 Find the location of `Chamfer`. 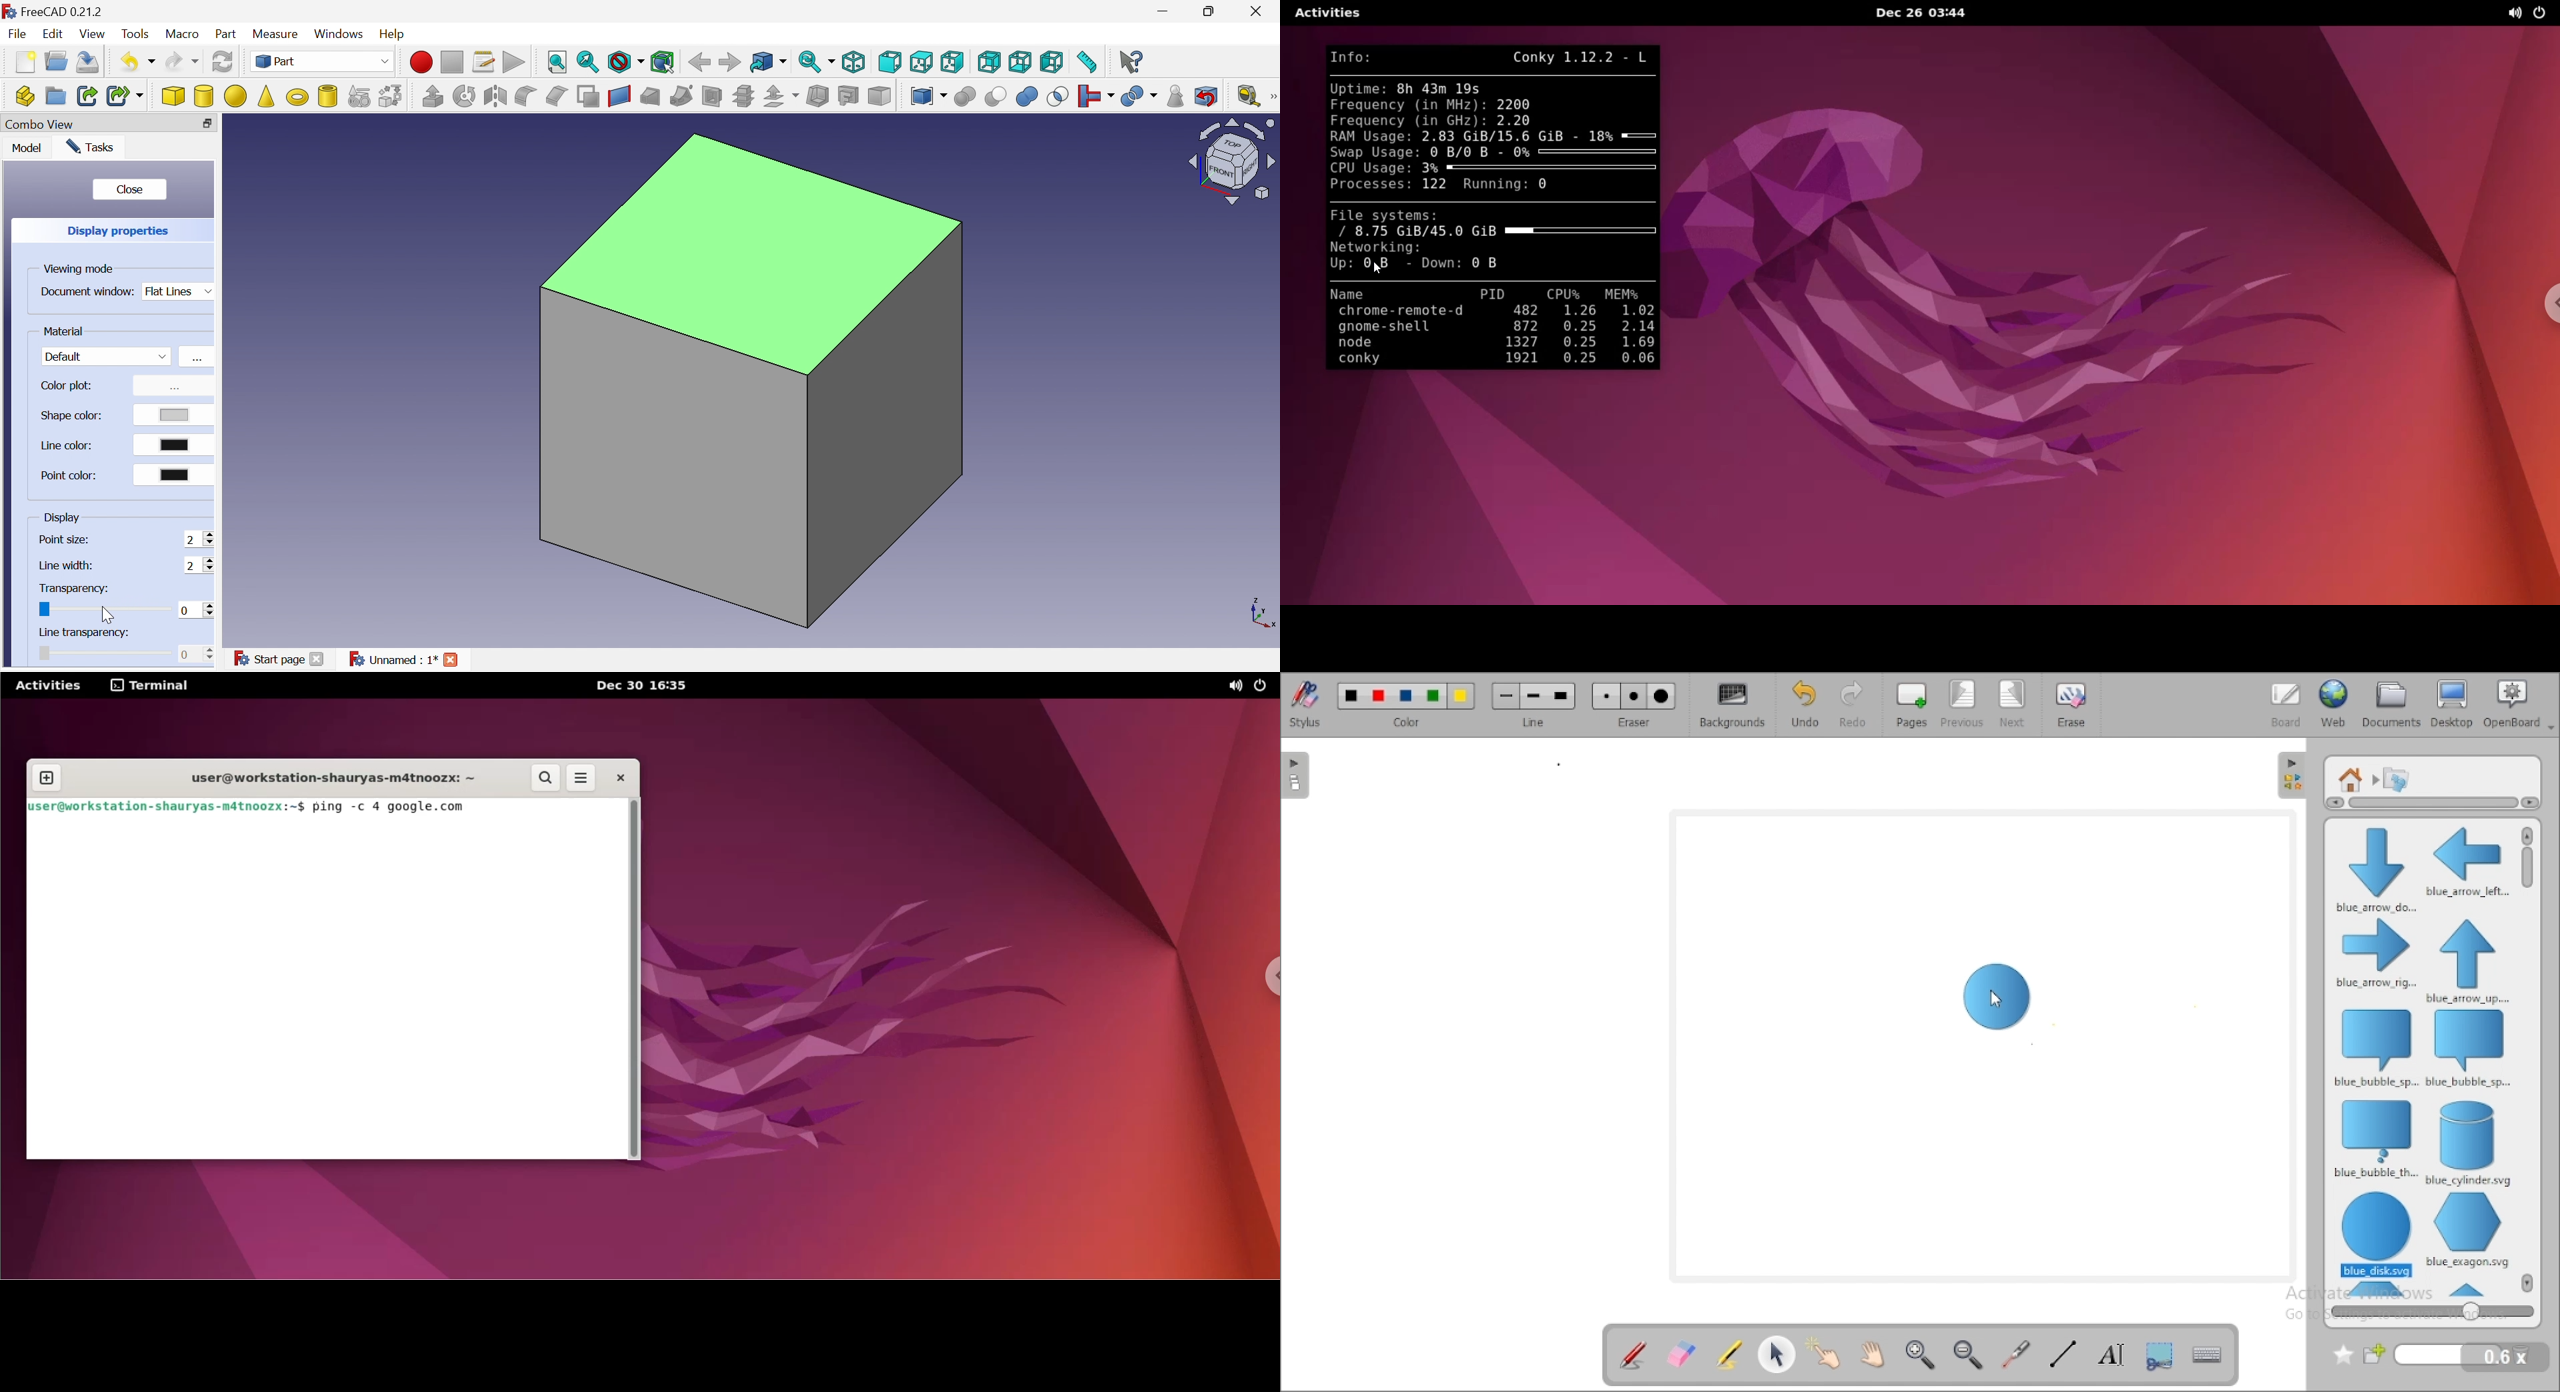

Chamfer is located at coordinates (559, 96).